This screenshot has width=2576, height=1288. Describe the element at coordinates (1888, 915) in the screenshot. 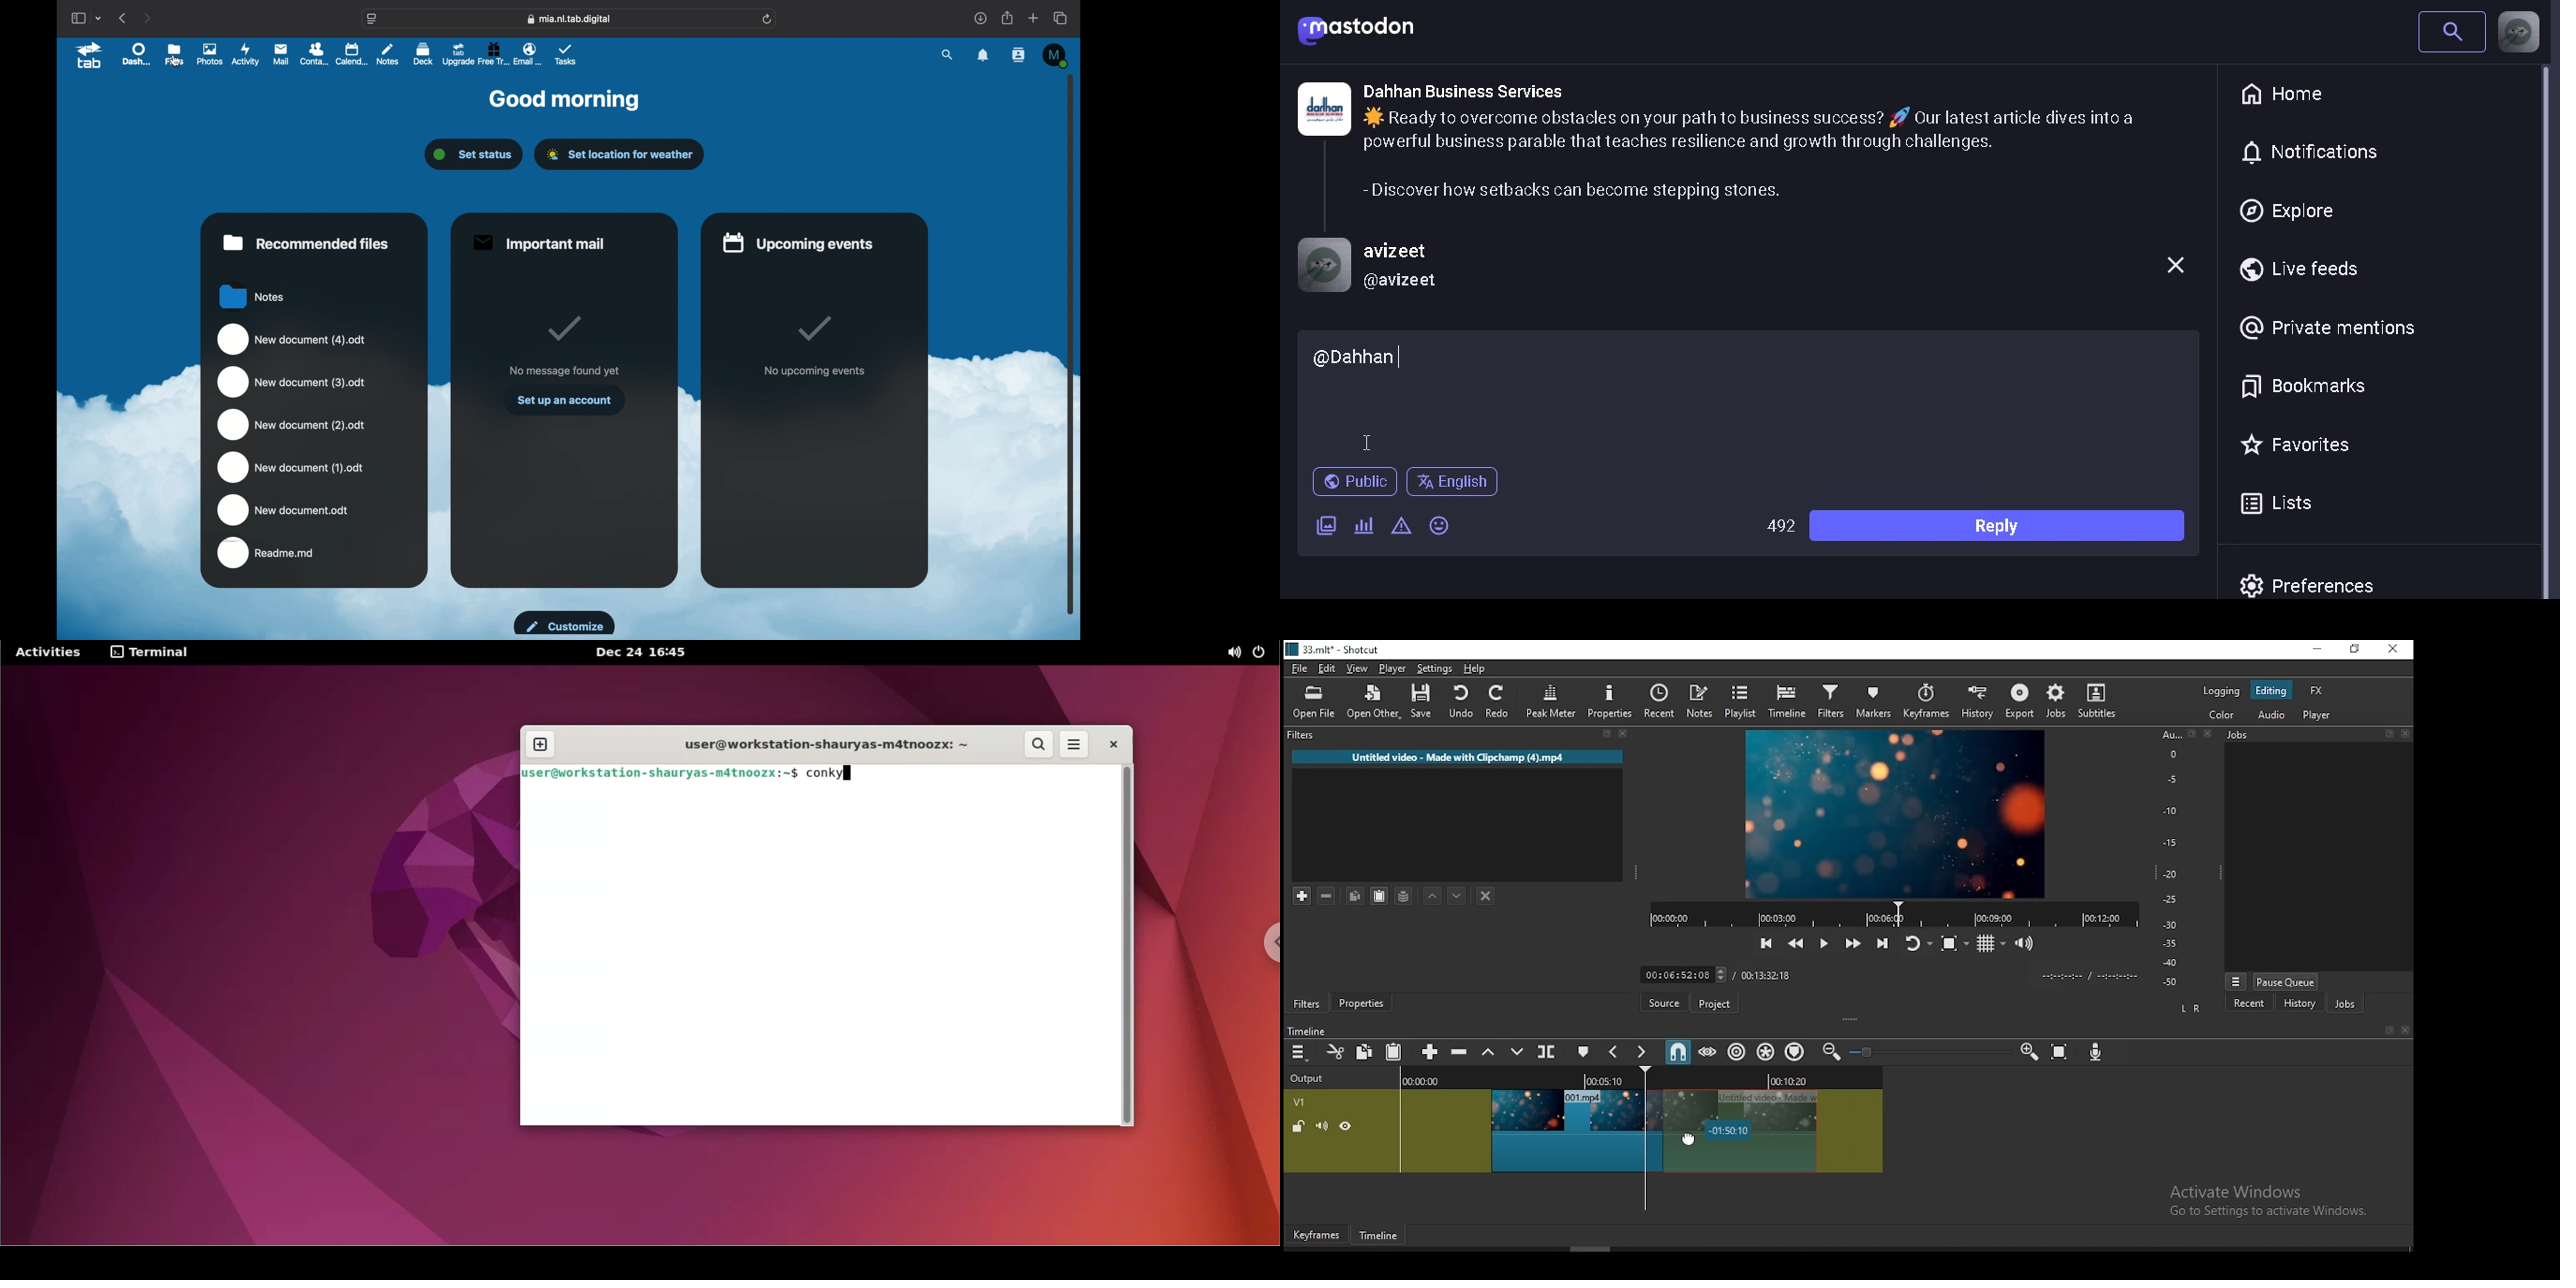

I see `video progress bar` at that location.